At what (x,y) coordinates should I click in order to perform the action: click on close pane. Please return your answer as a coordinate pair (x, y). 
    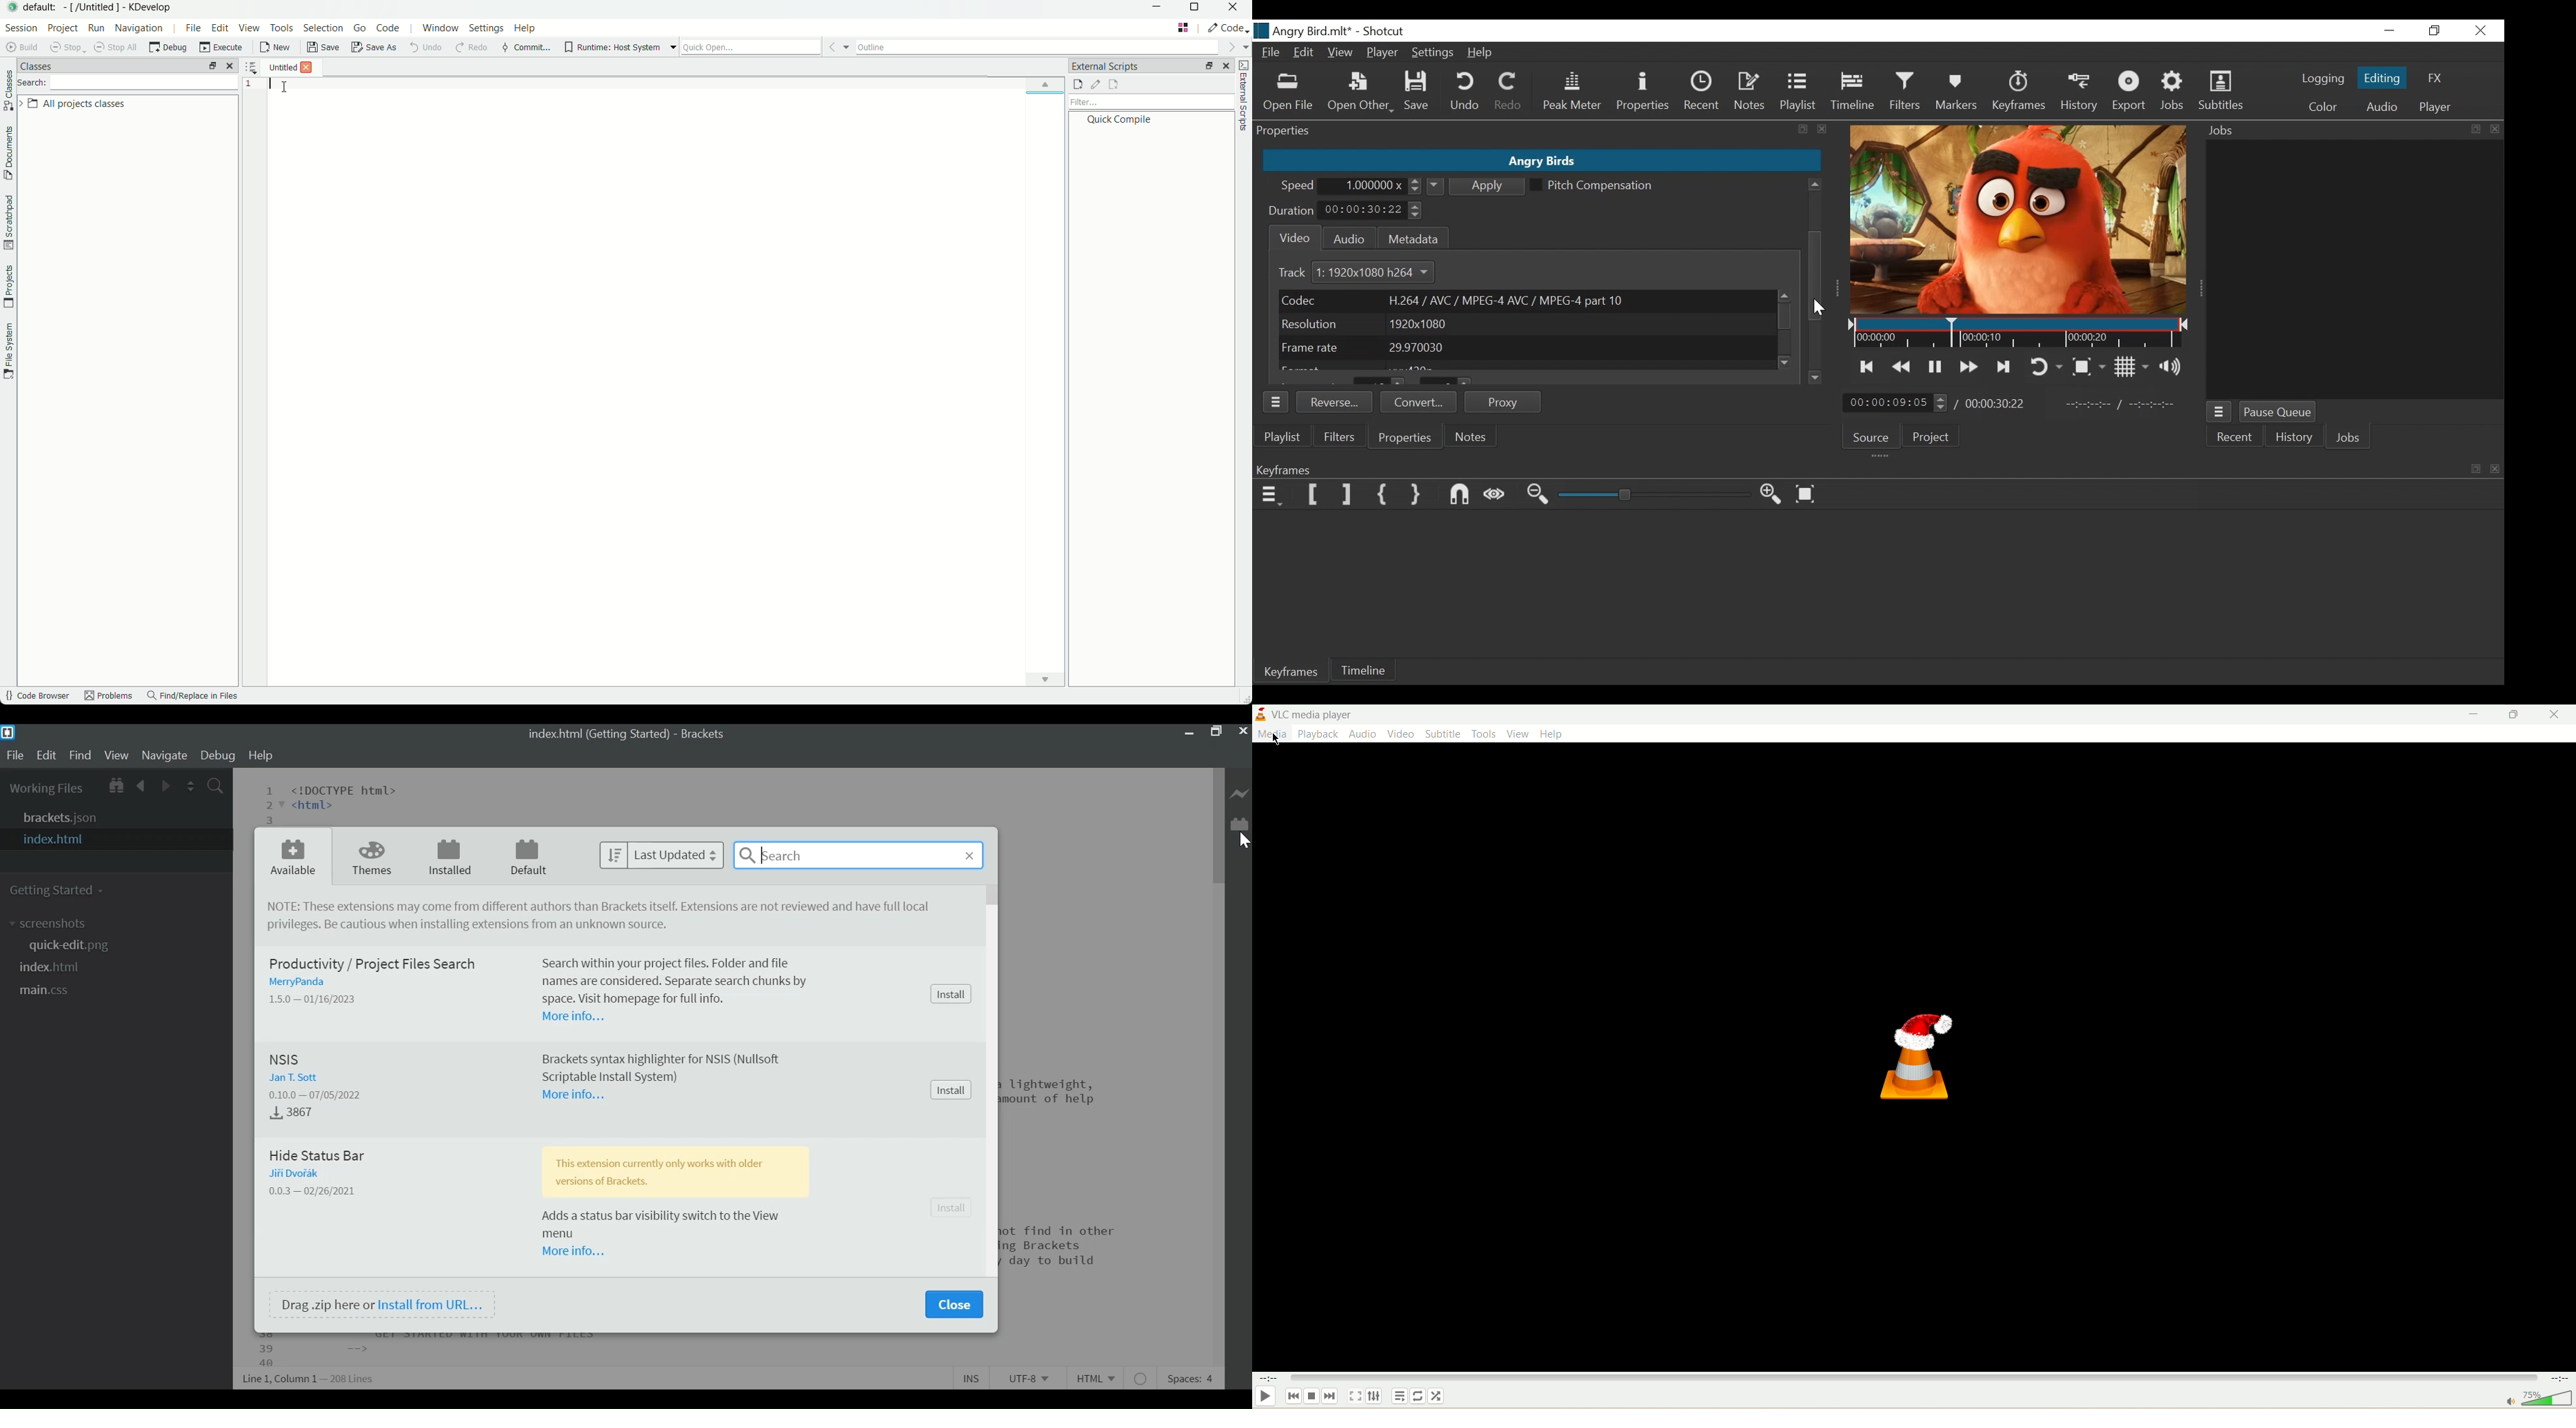
    Looking at the image, I should click on (1227, 67).